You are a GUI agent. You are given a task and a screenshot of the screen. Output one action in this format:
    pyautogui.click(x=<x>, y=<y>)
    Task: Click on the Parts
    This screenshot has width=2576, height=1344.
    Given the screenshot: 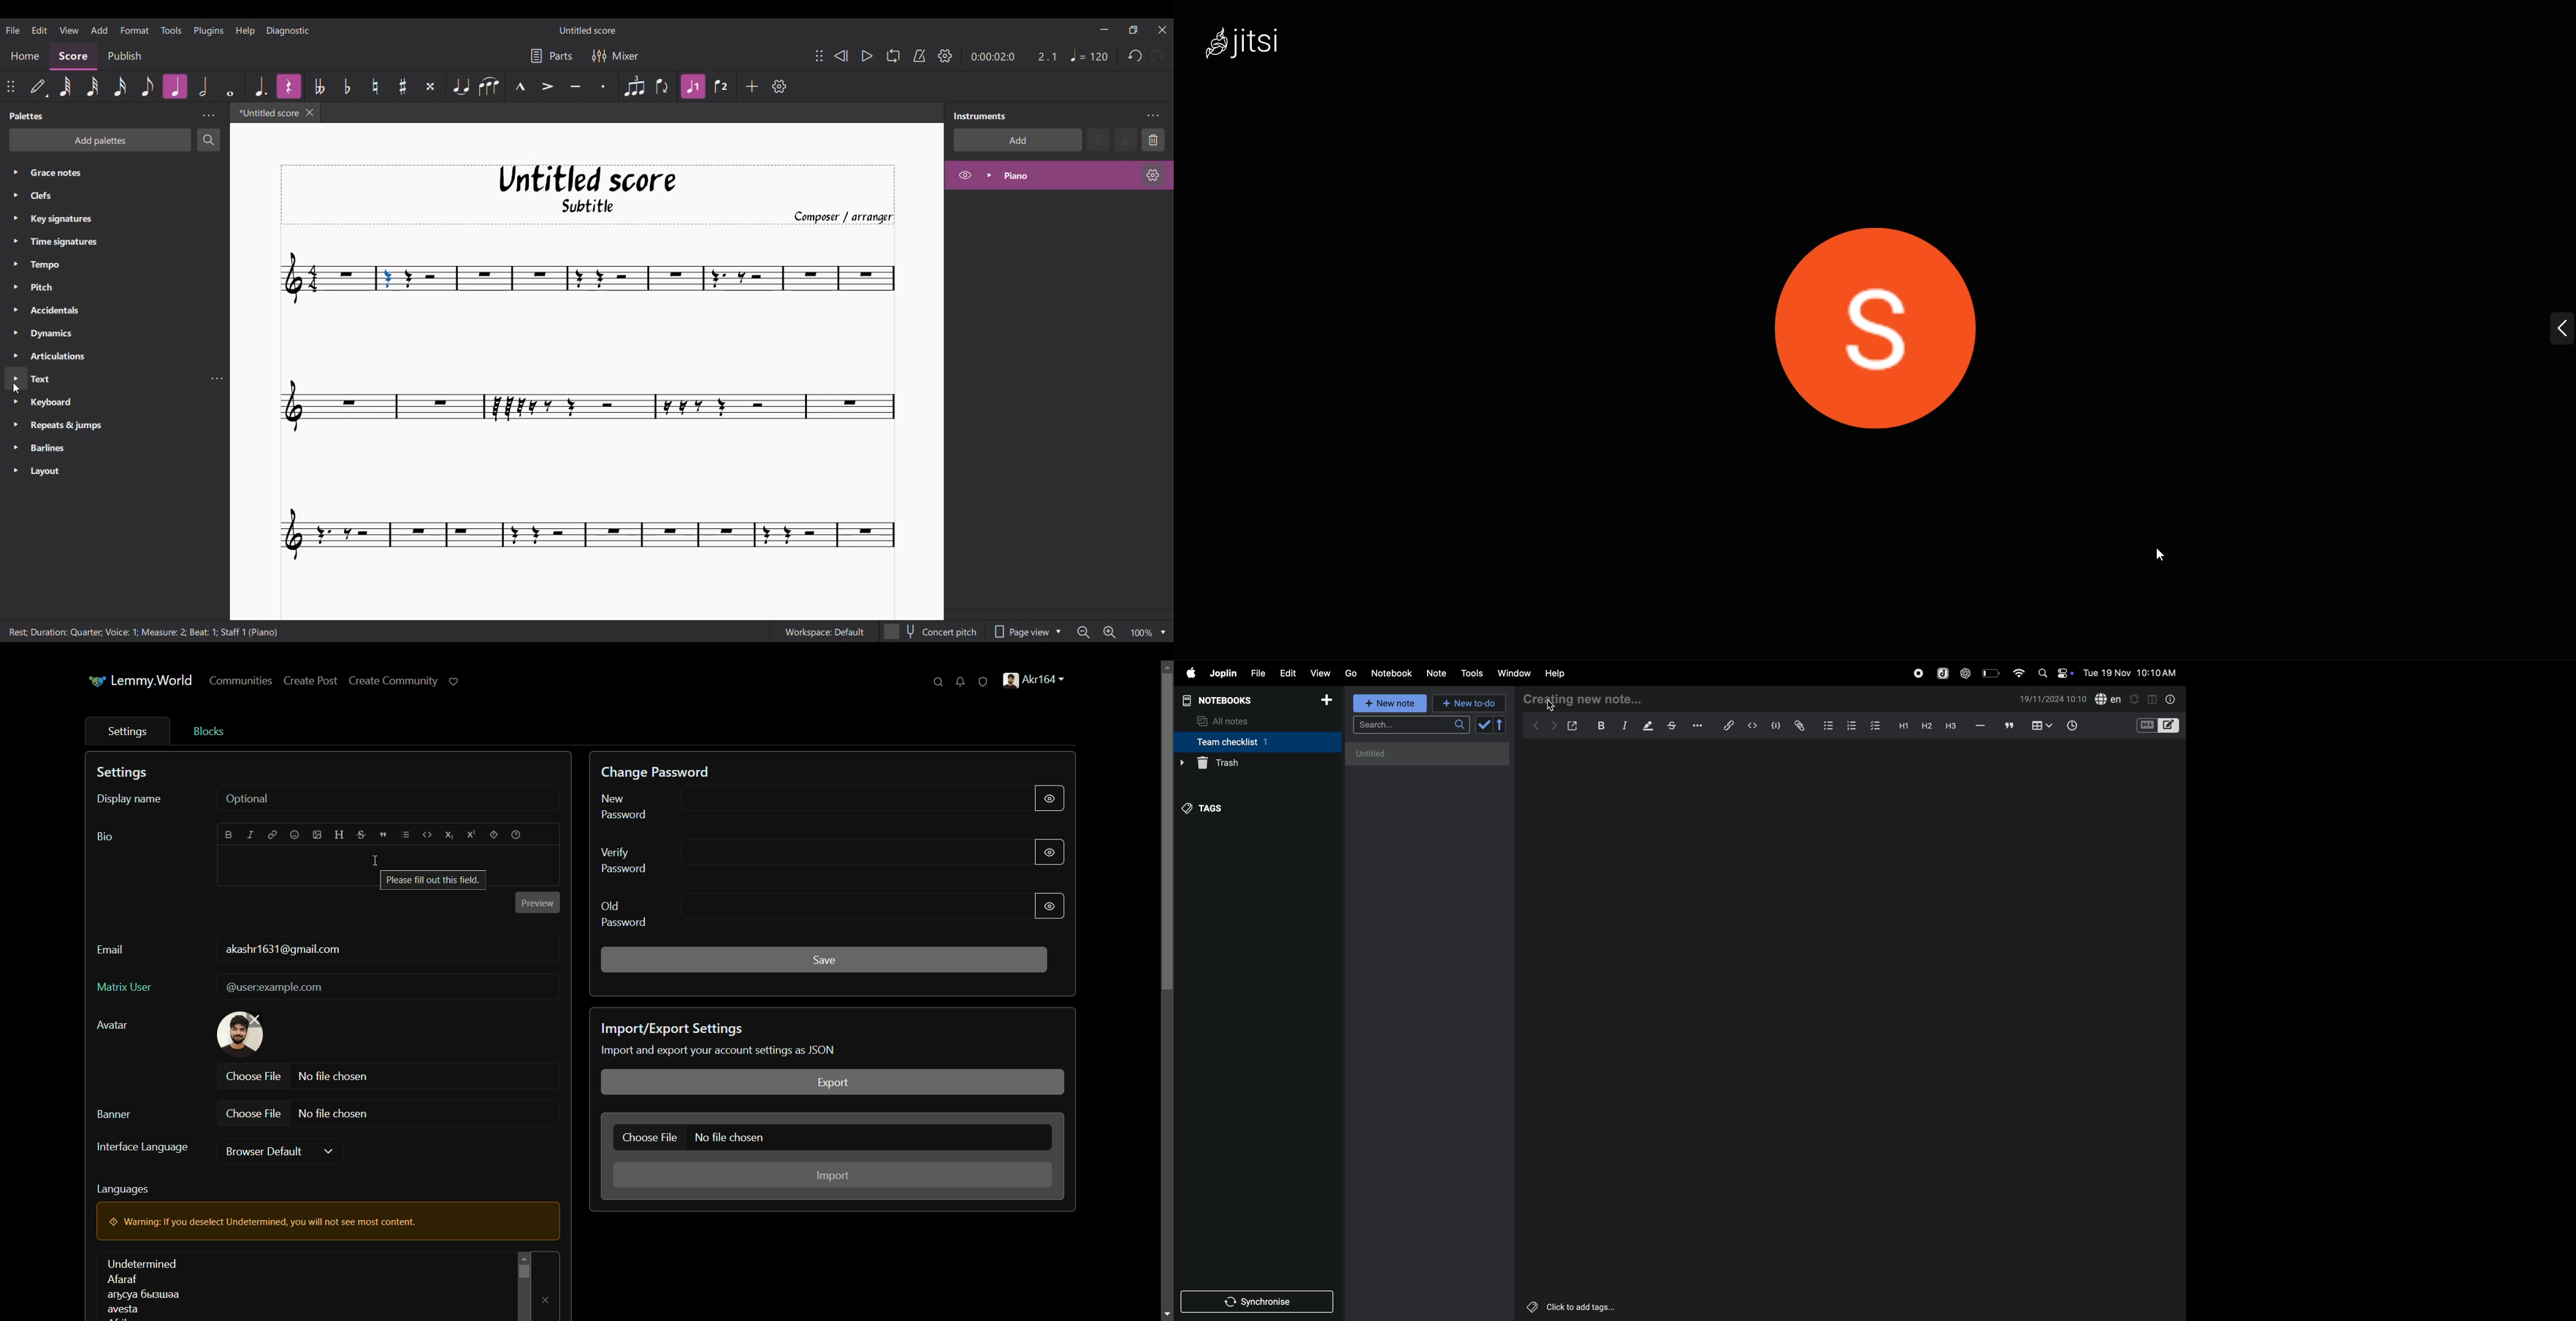 What is the action you would take?
    pyautogui.click(x=551, y=56)
    